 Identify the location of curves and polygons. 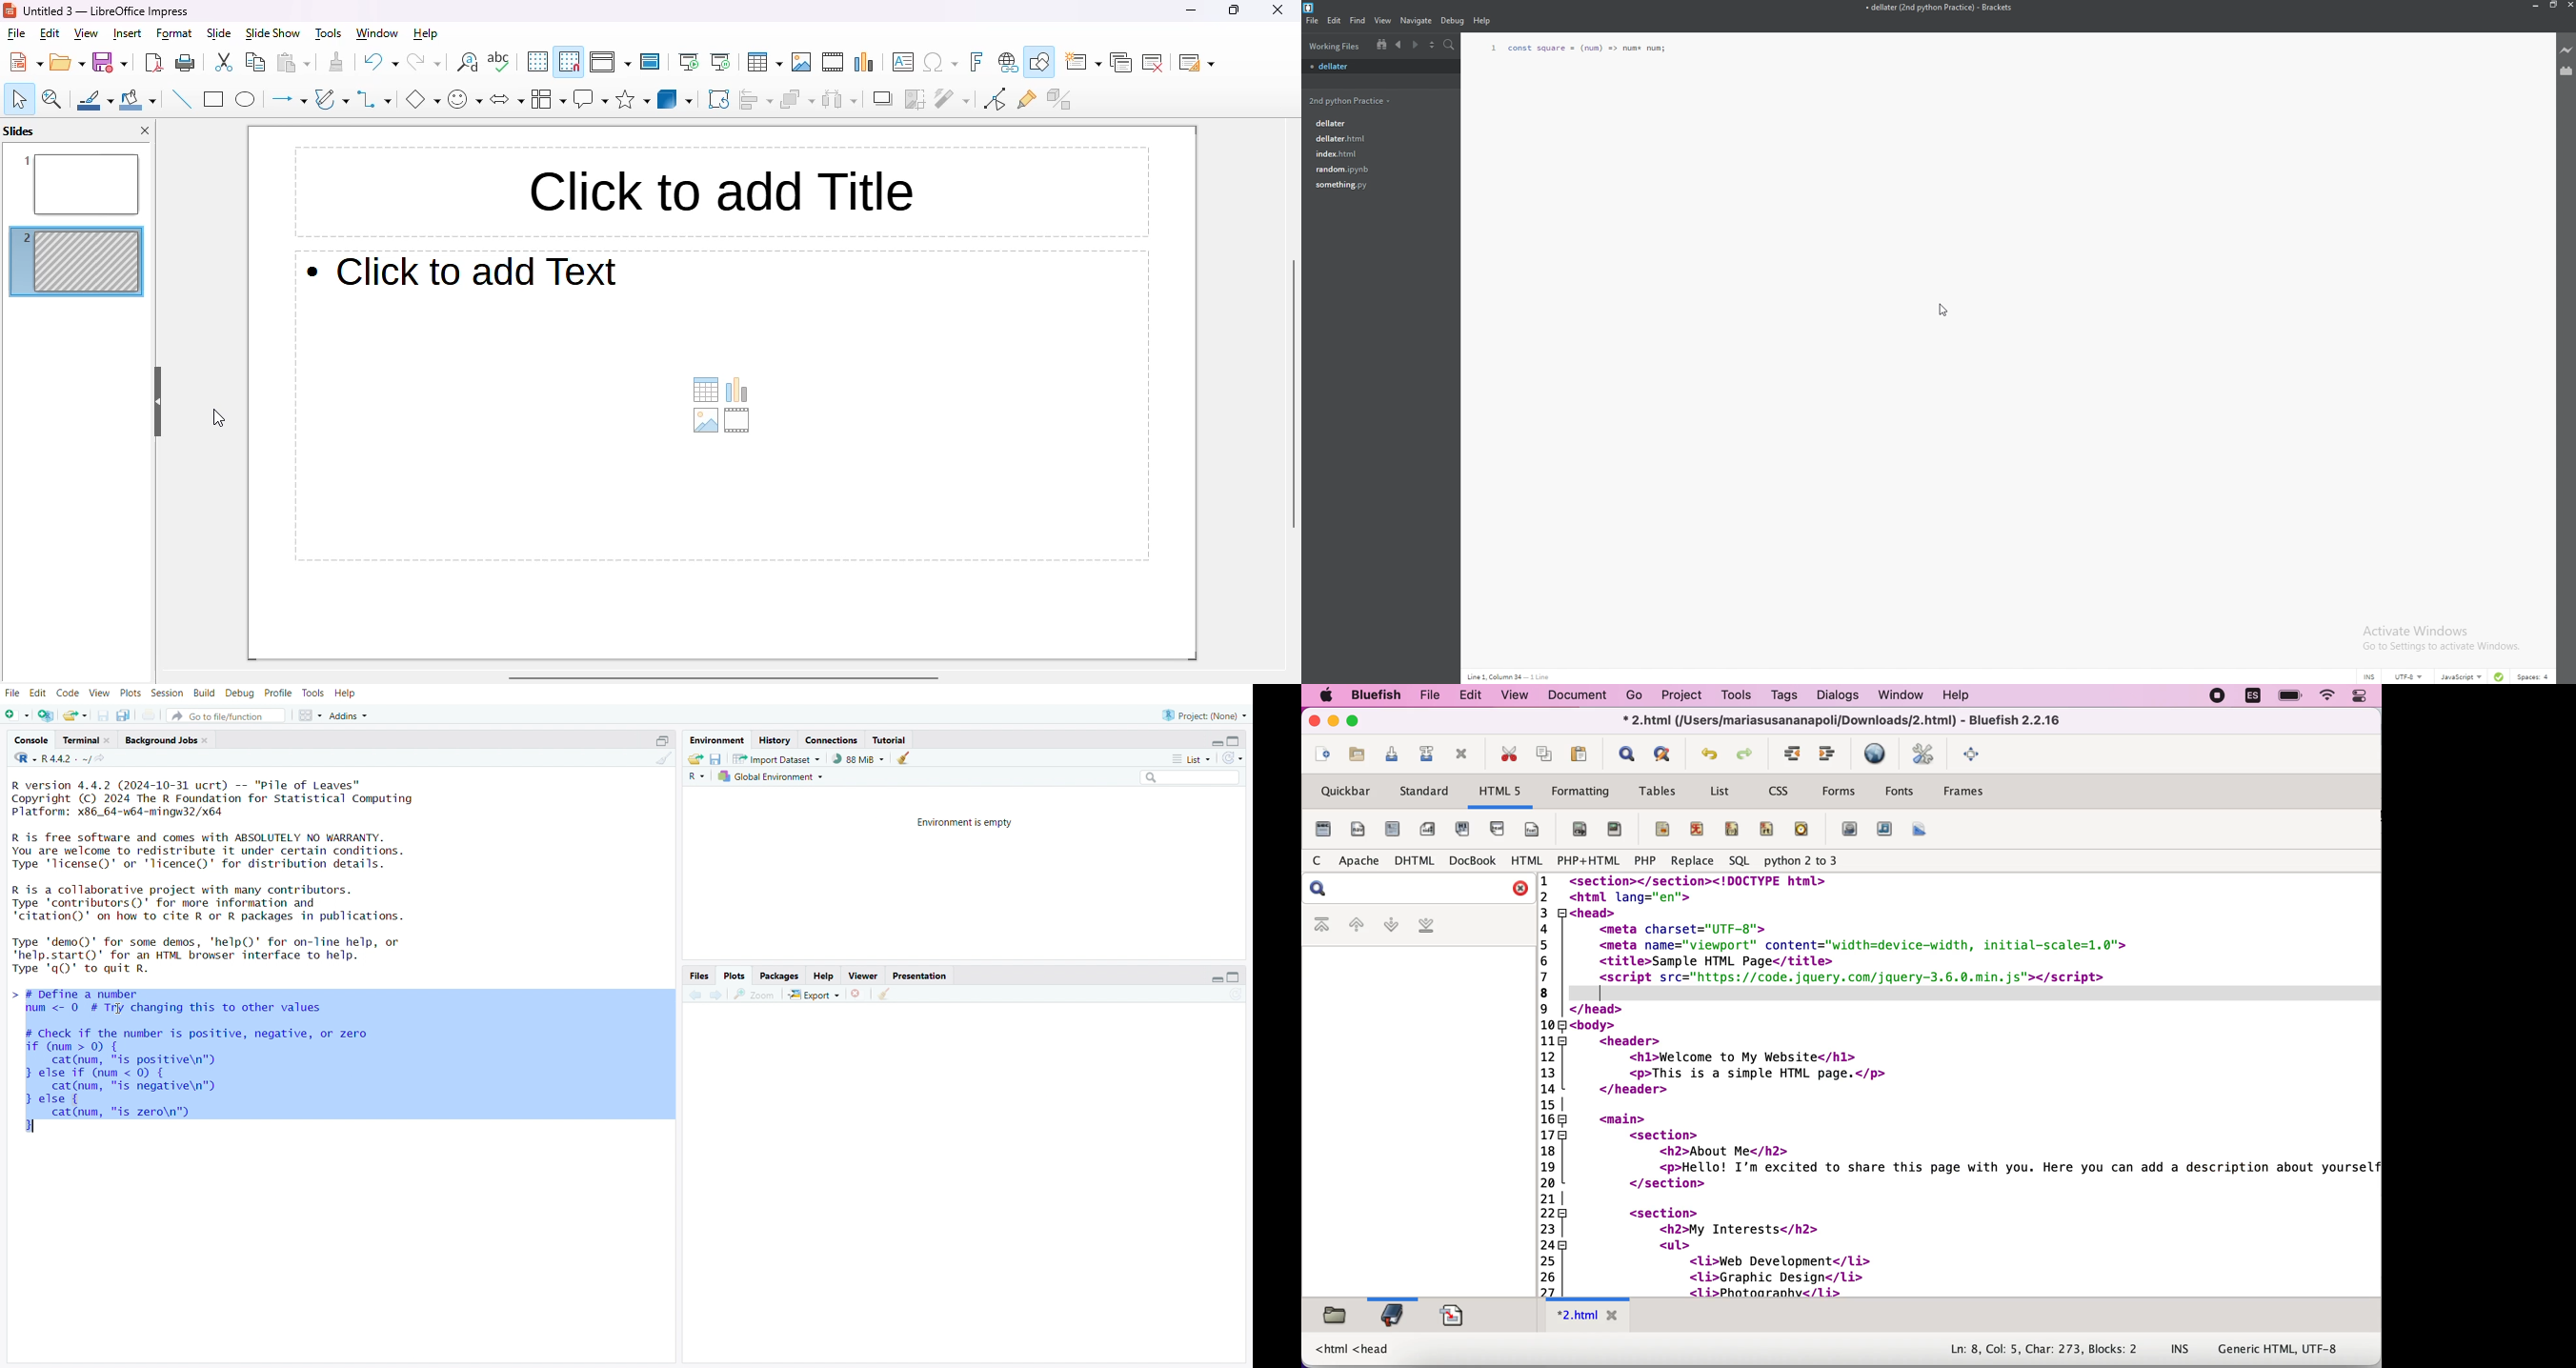
(332, 99).